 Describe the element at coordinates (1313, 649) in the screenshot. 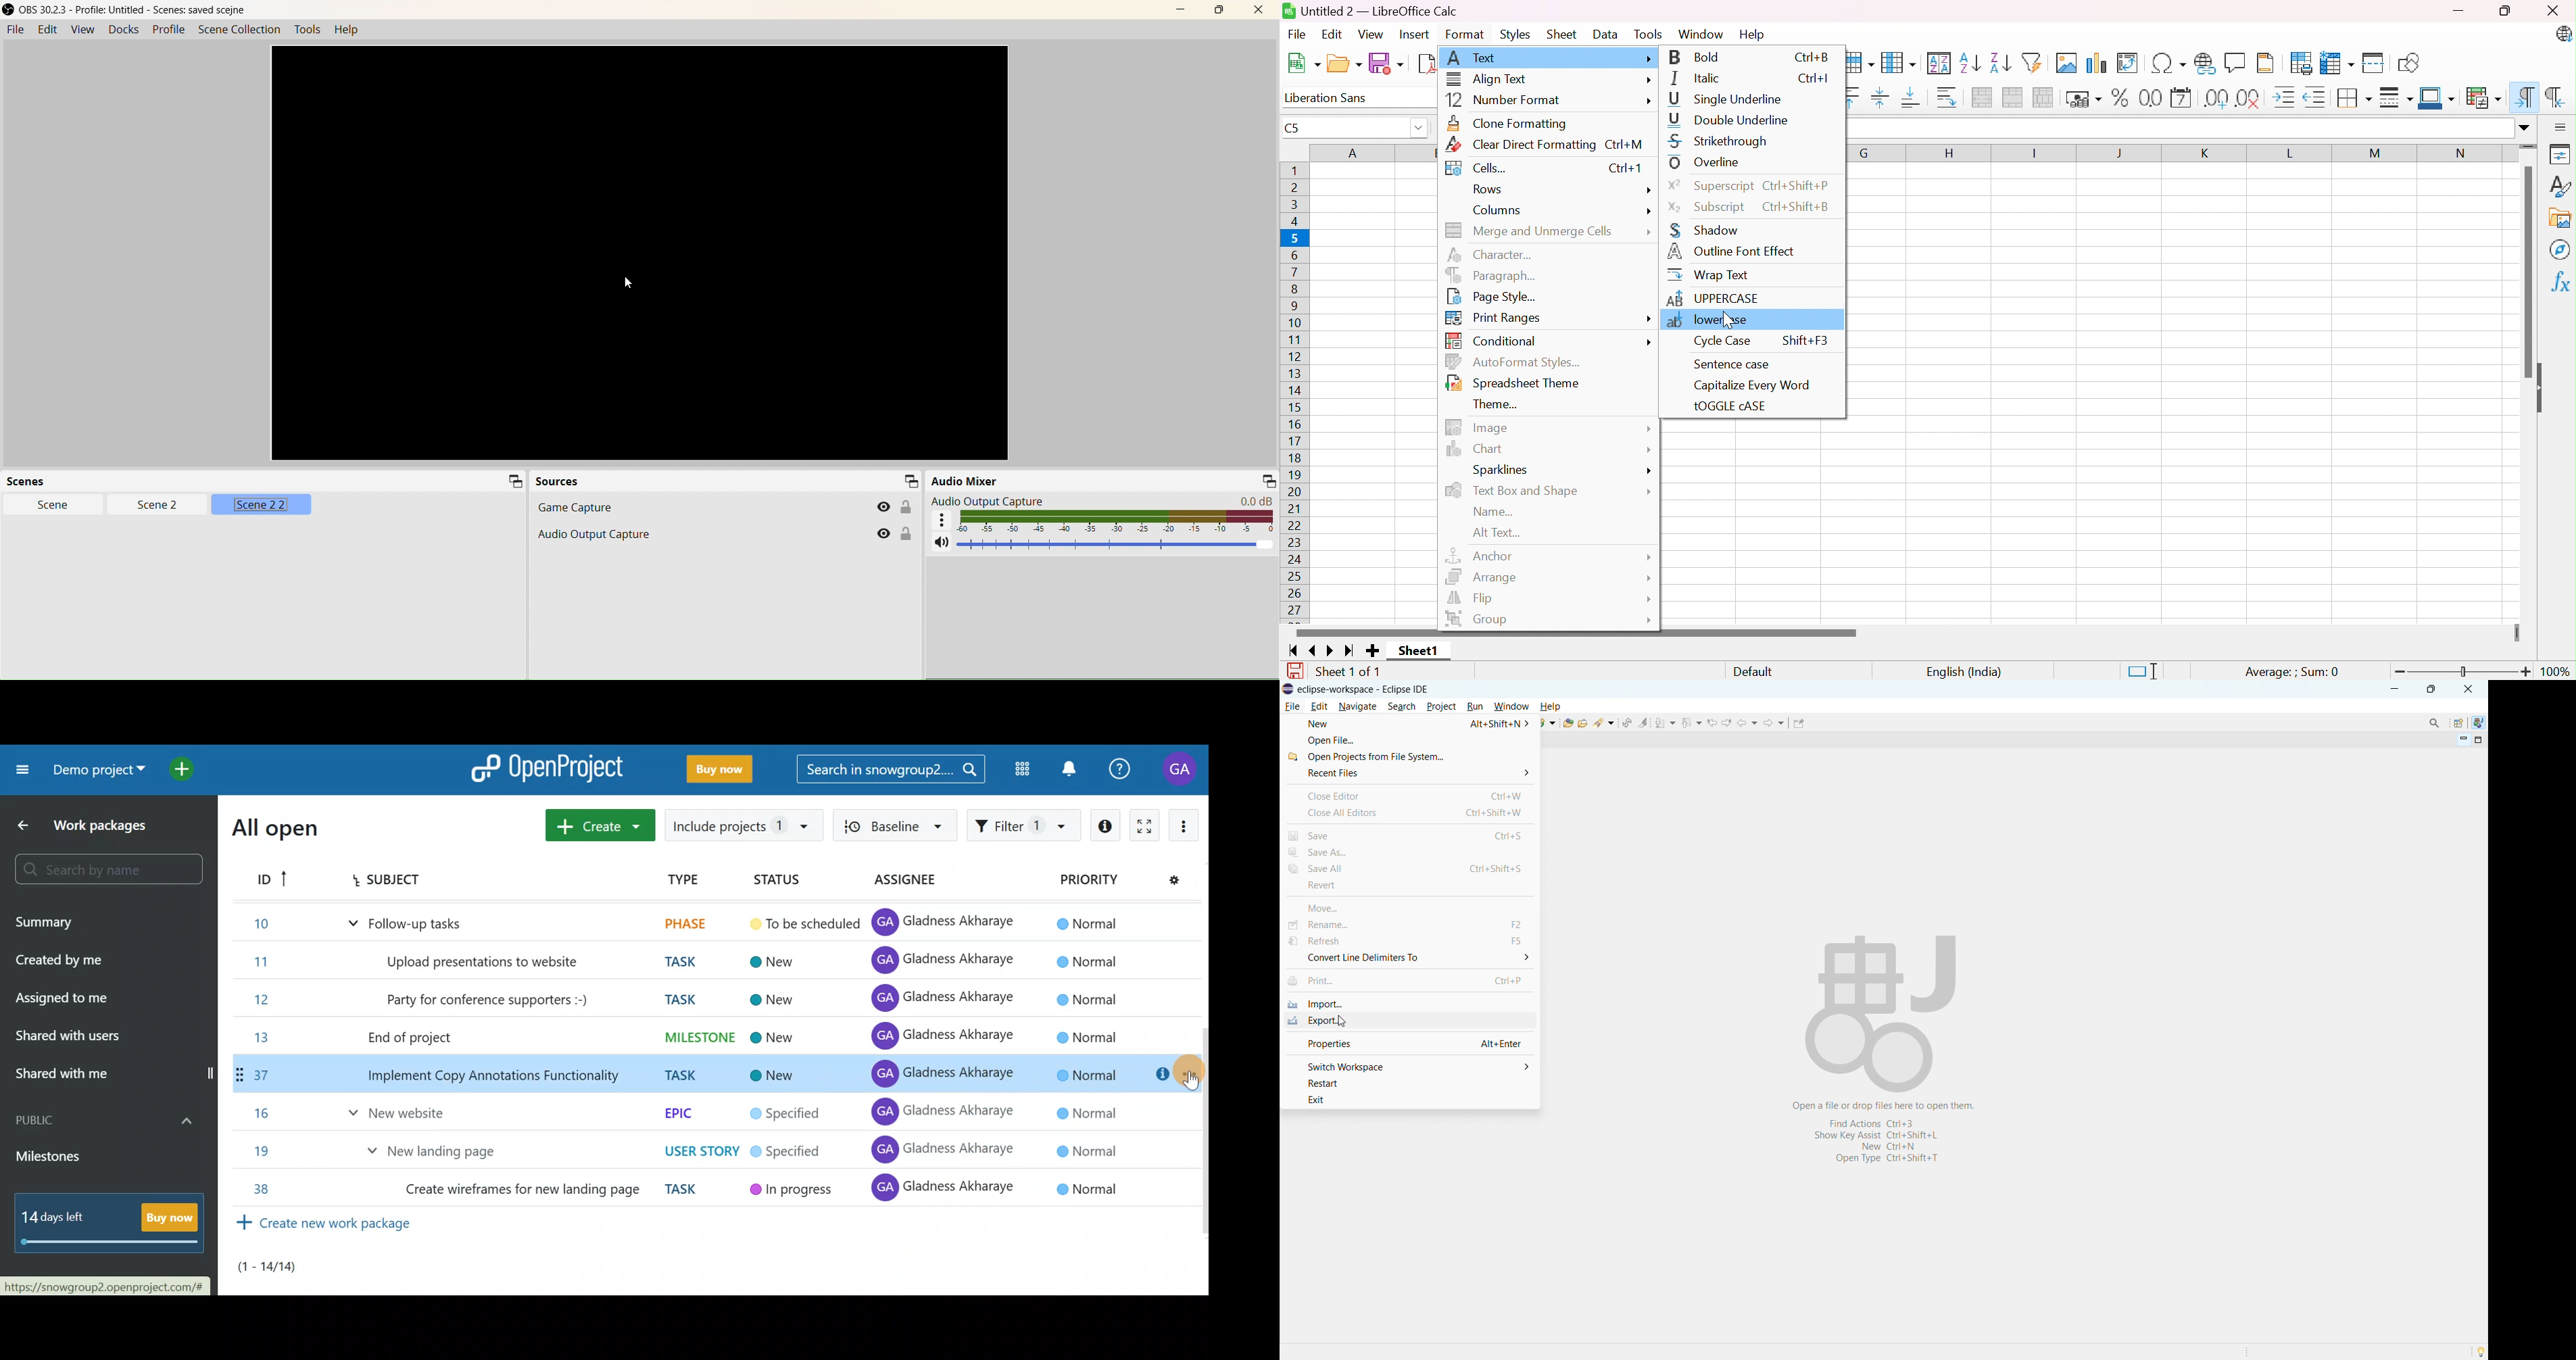

I see `Scroll to previous page` at that location.